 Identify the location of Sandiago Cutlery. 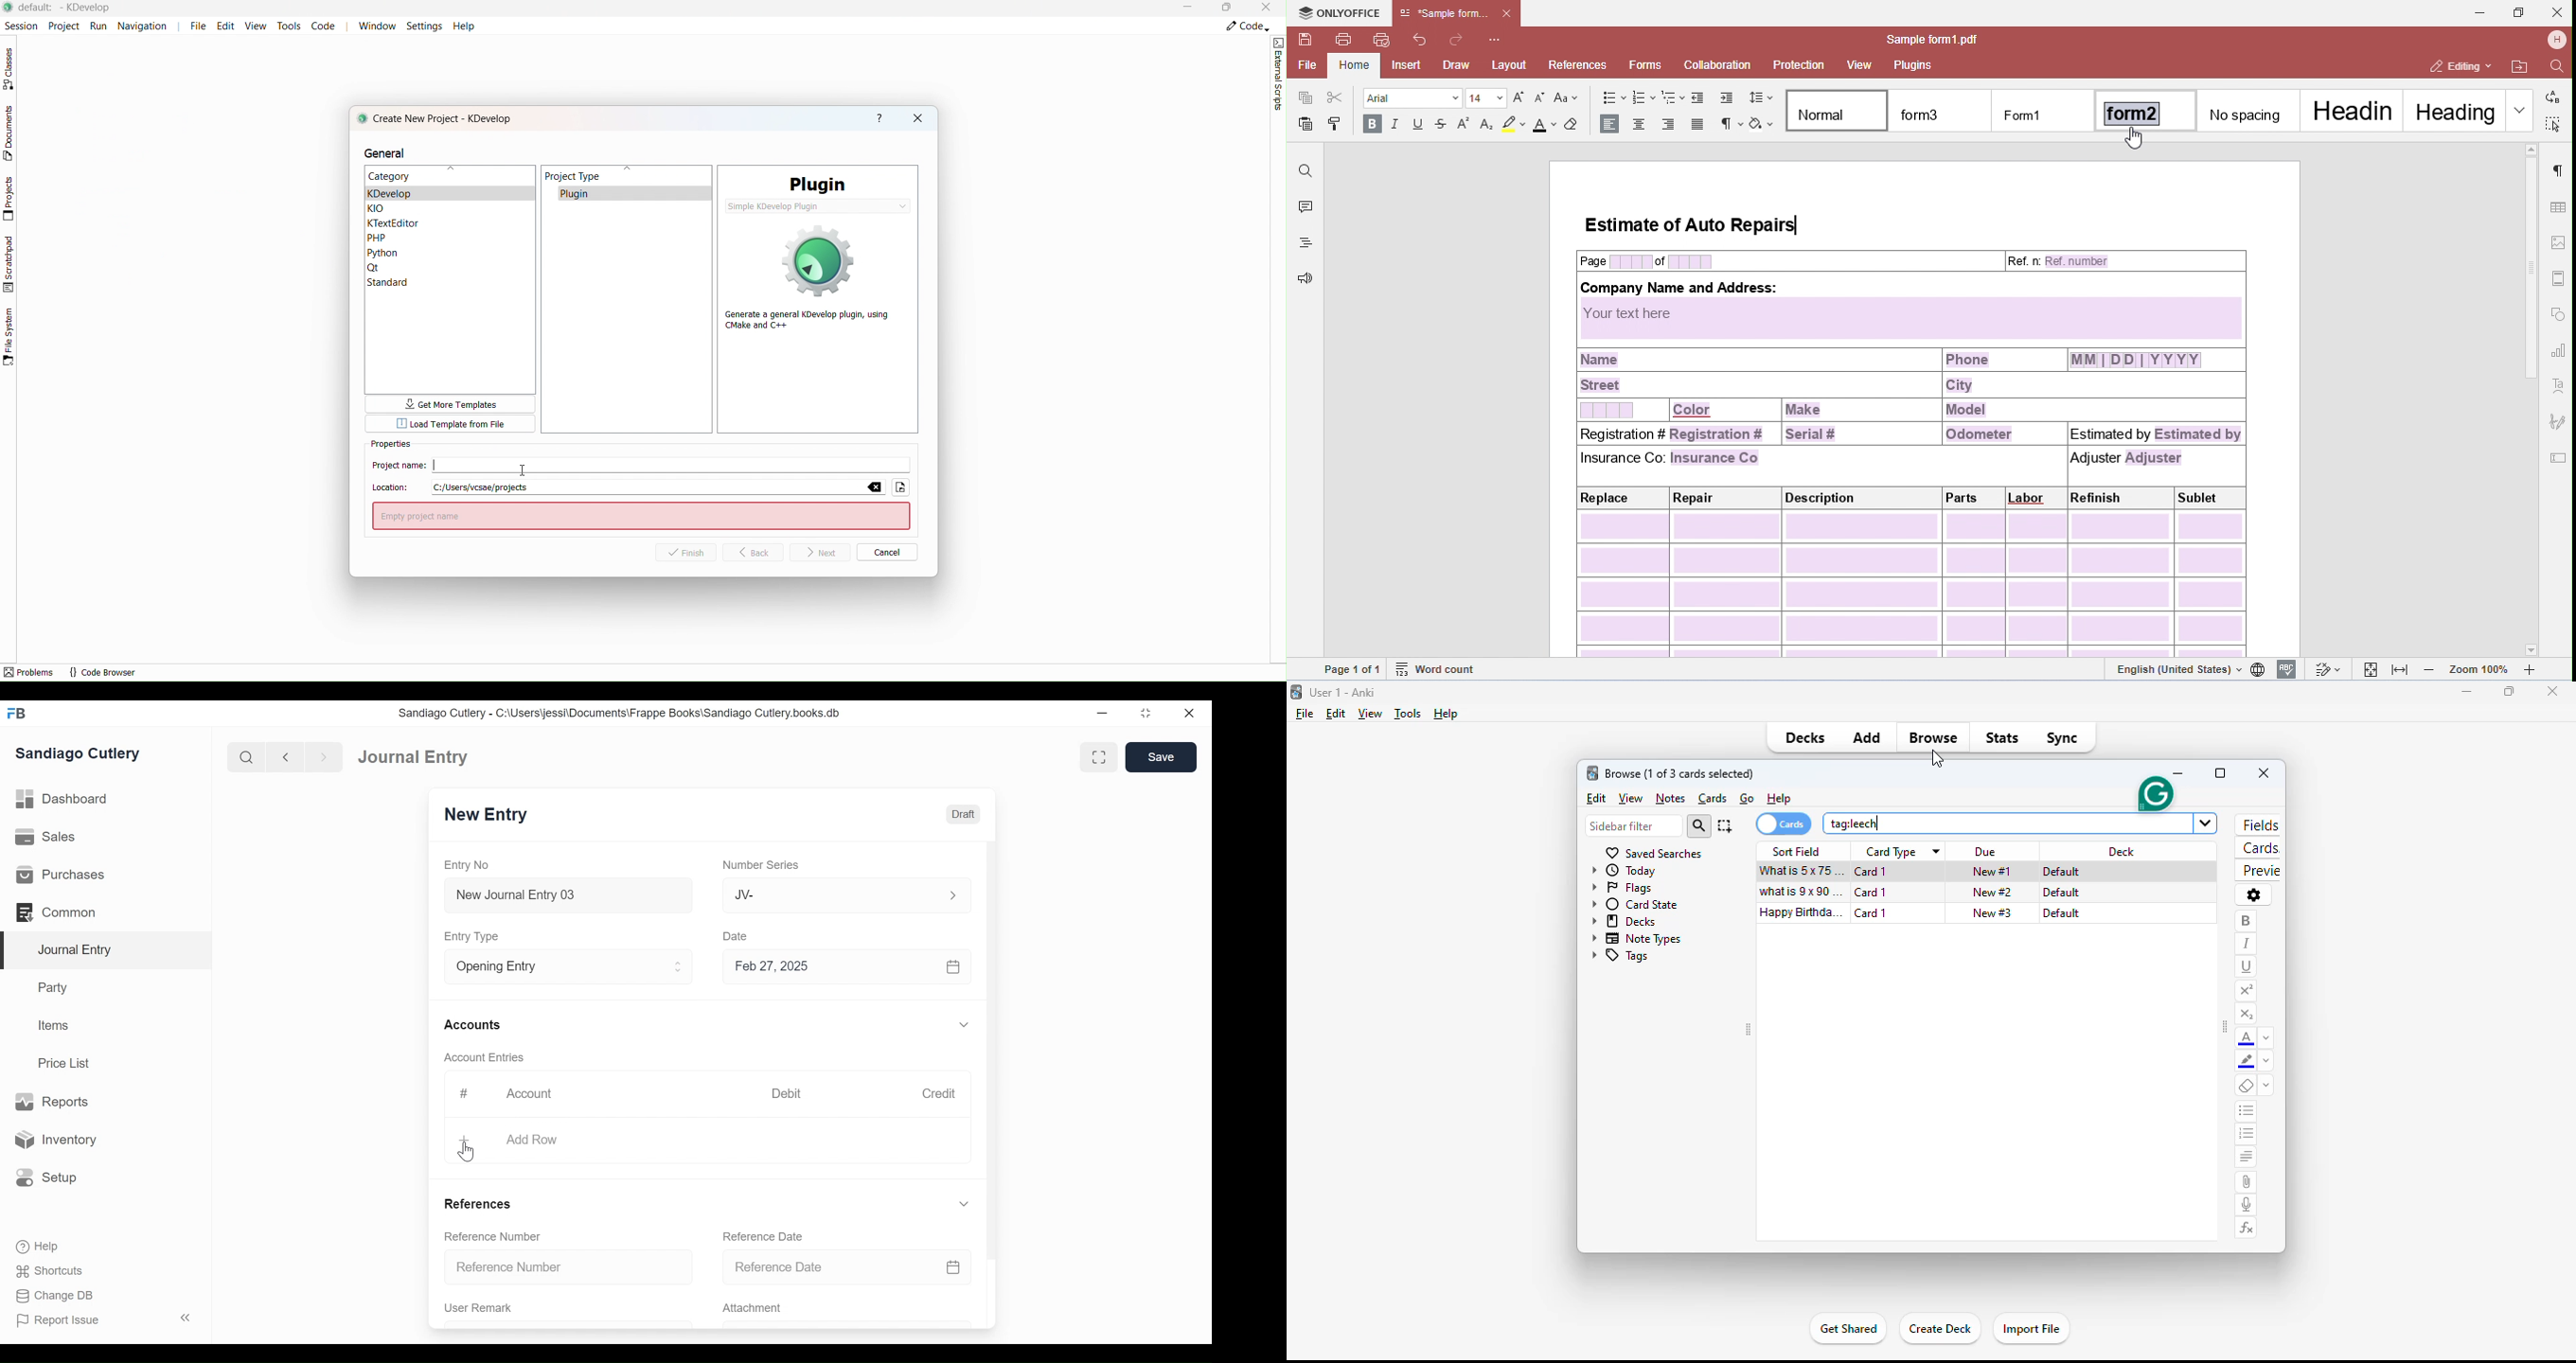
(80, 755).